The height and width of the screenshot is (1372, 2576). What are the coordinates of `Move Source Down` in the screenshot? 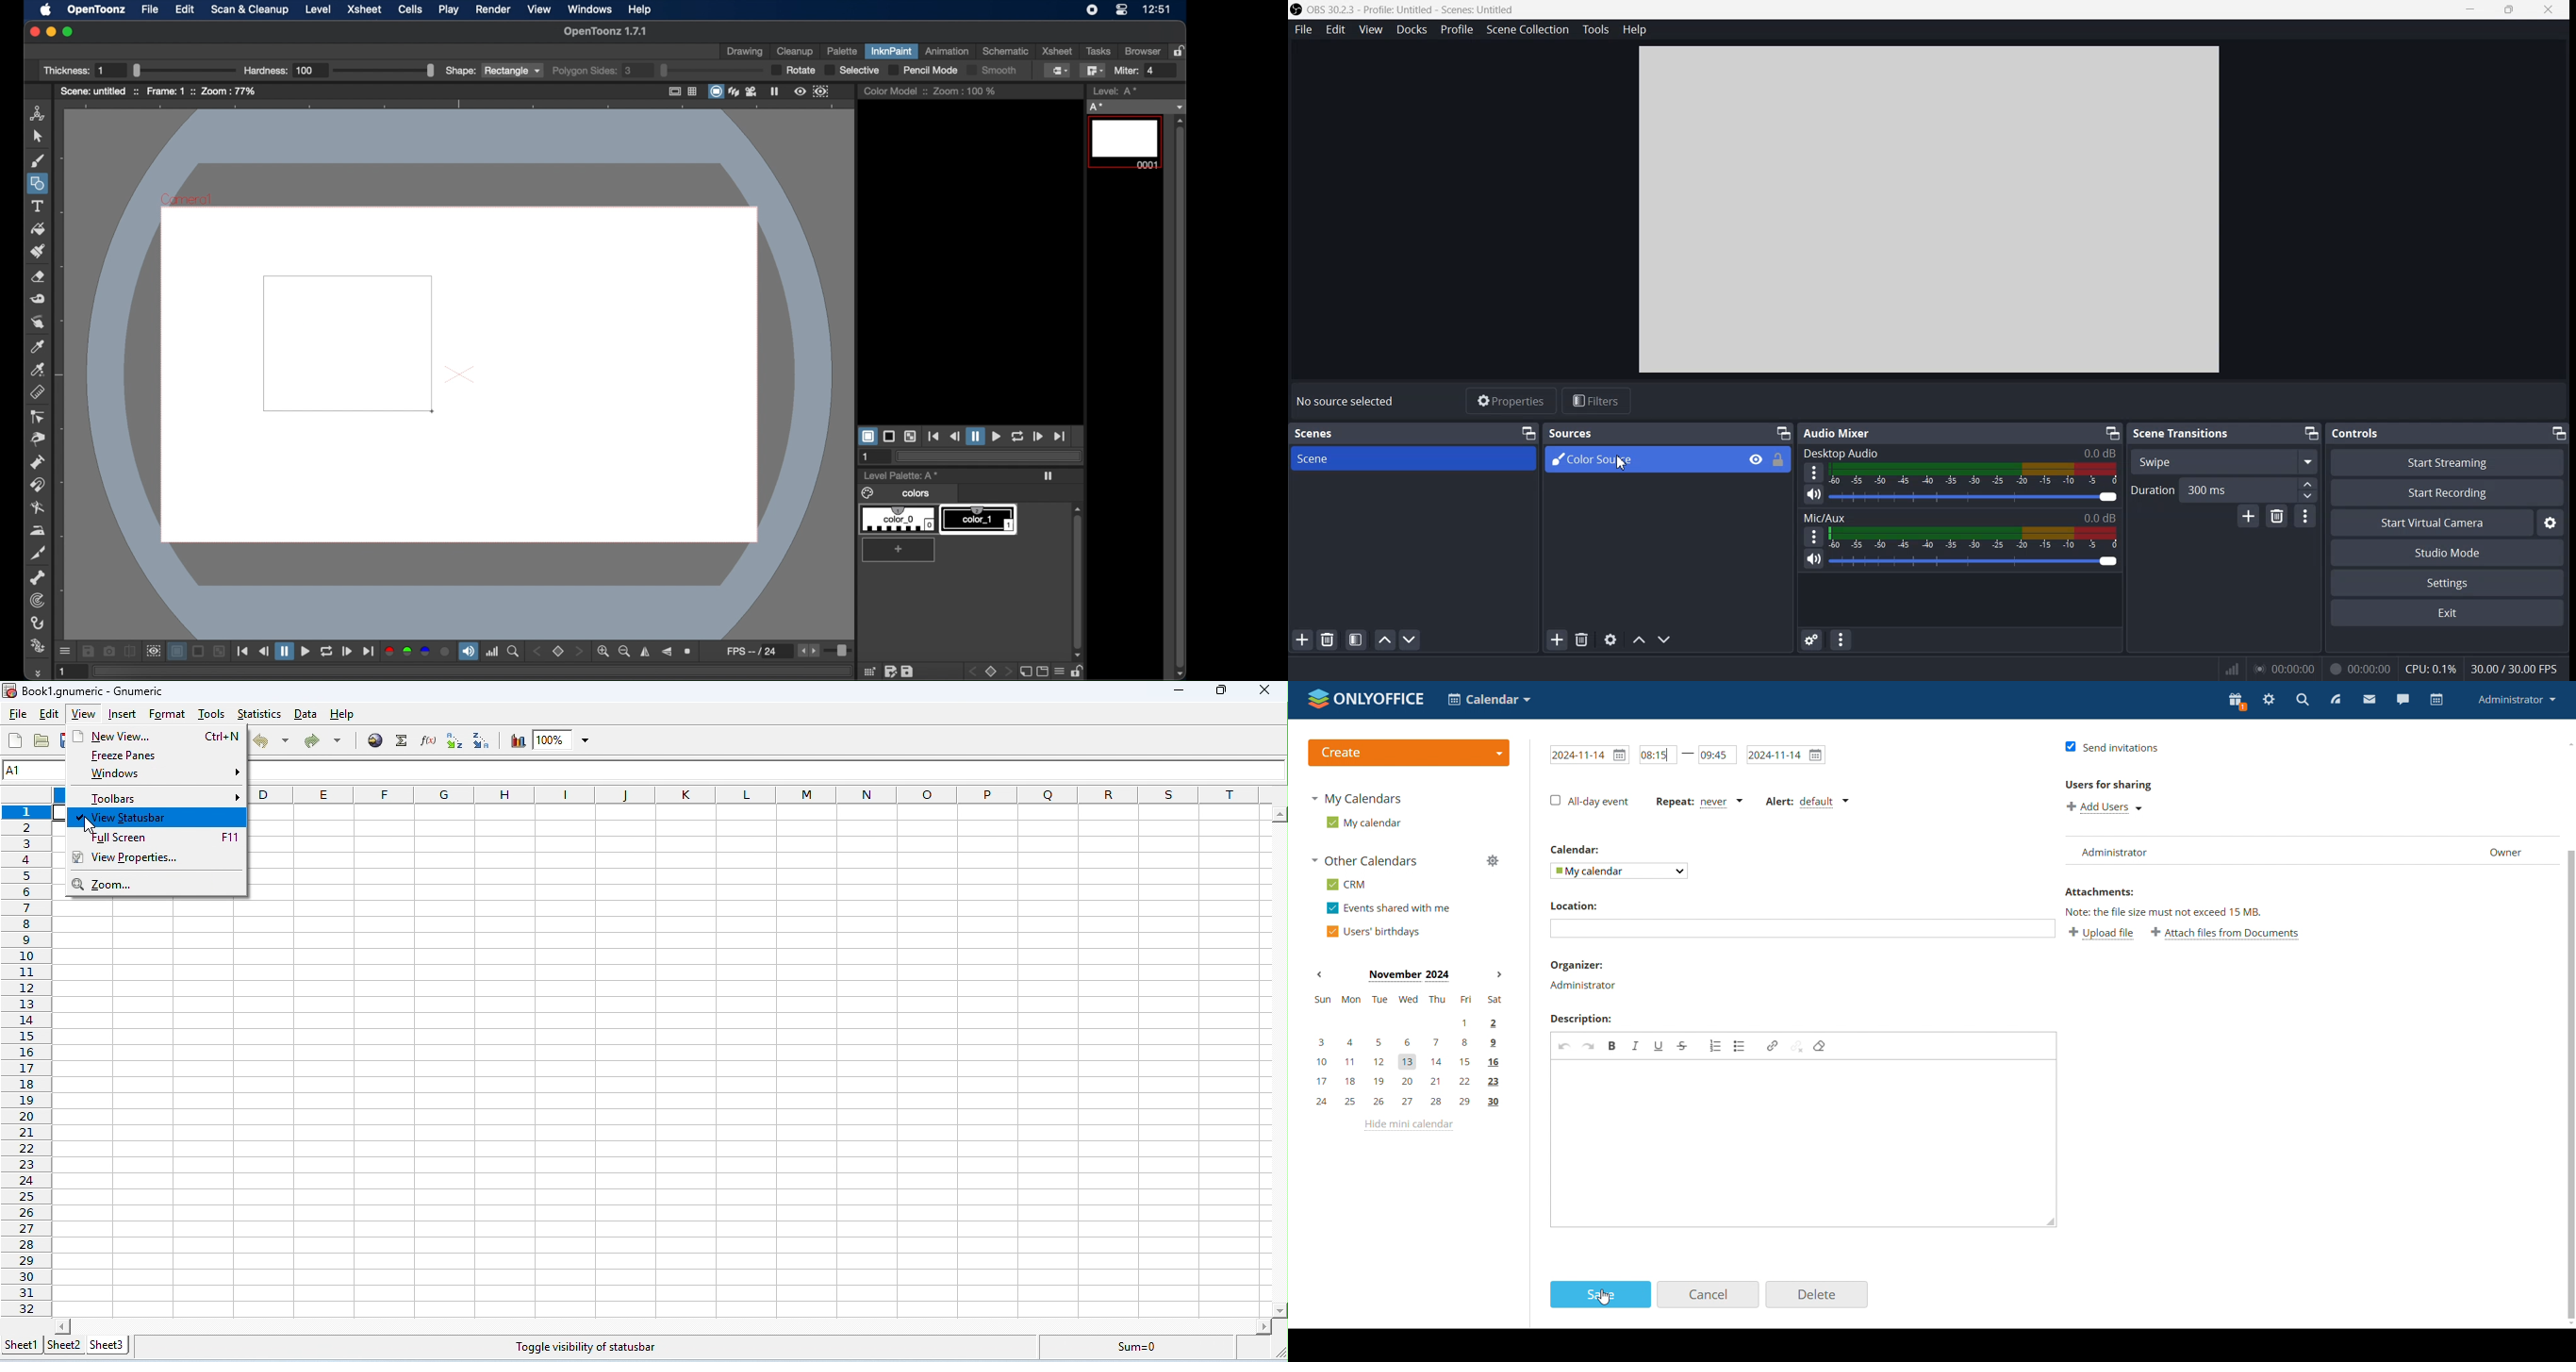 It's located at (1666, 640).